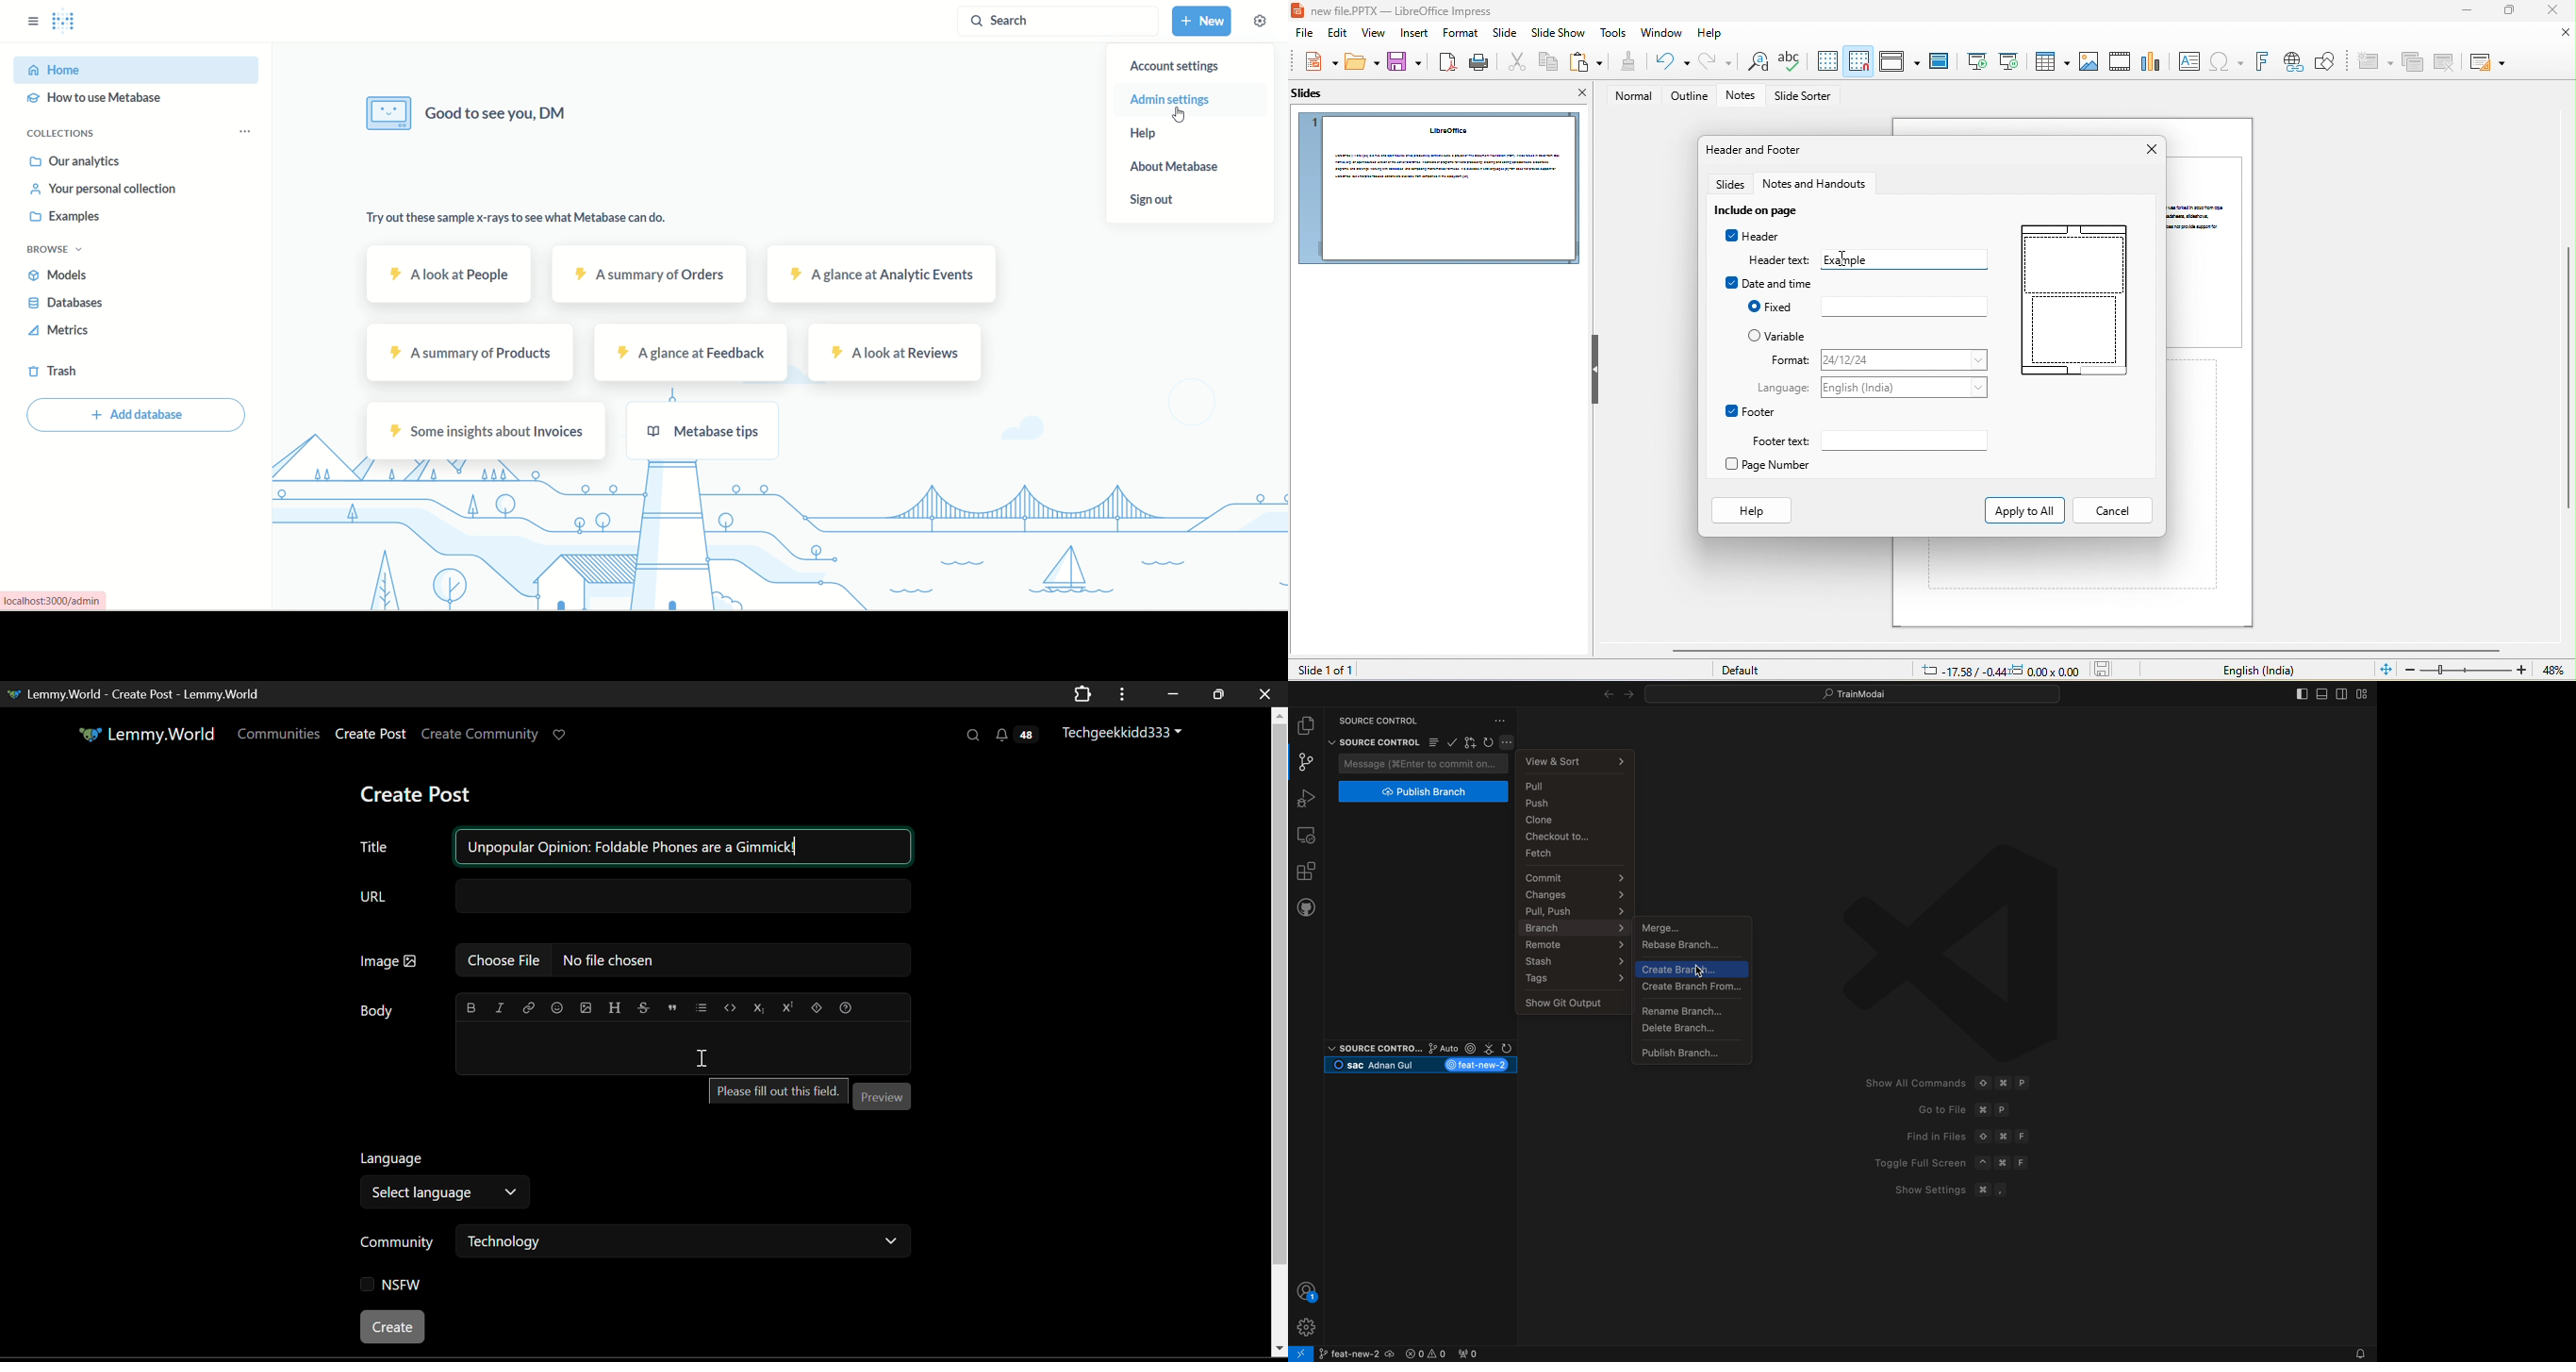 This screenshot has height=1372, width=2576. Describe the element at coordinates (2188, 61) in the screenshot. I see `text box` at that location.